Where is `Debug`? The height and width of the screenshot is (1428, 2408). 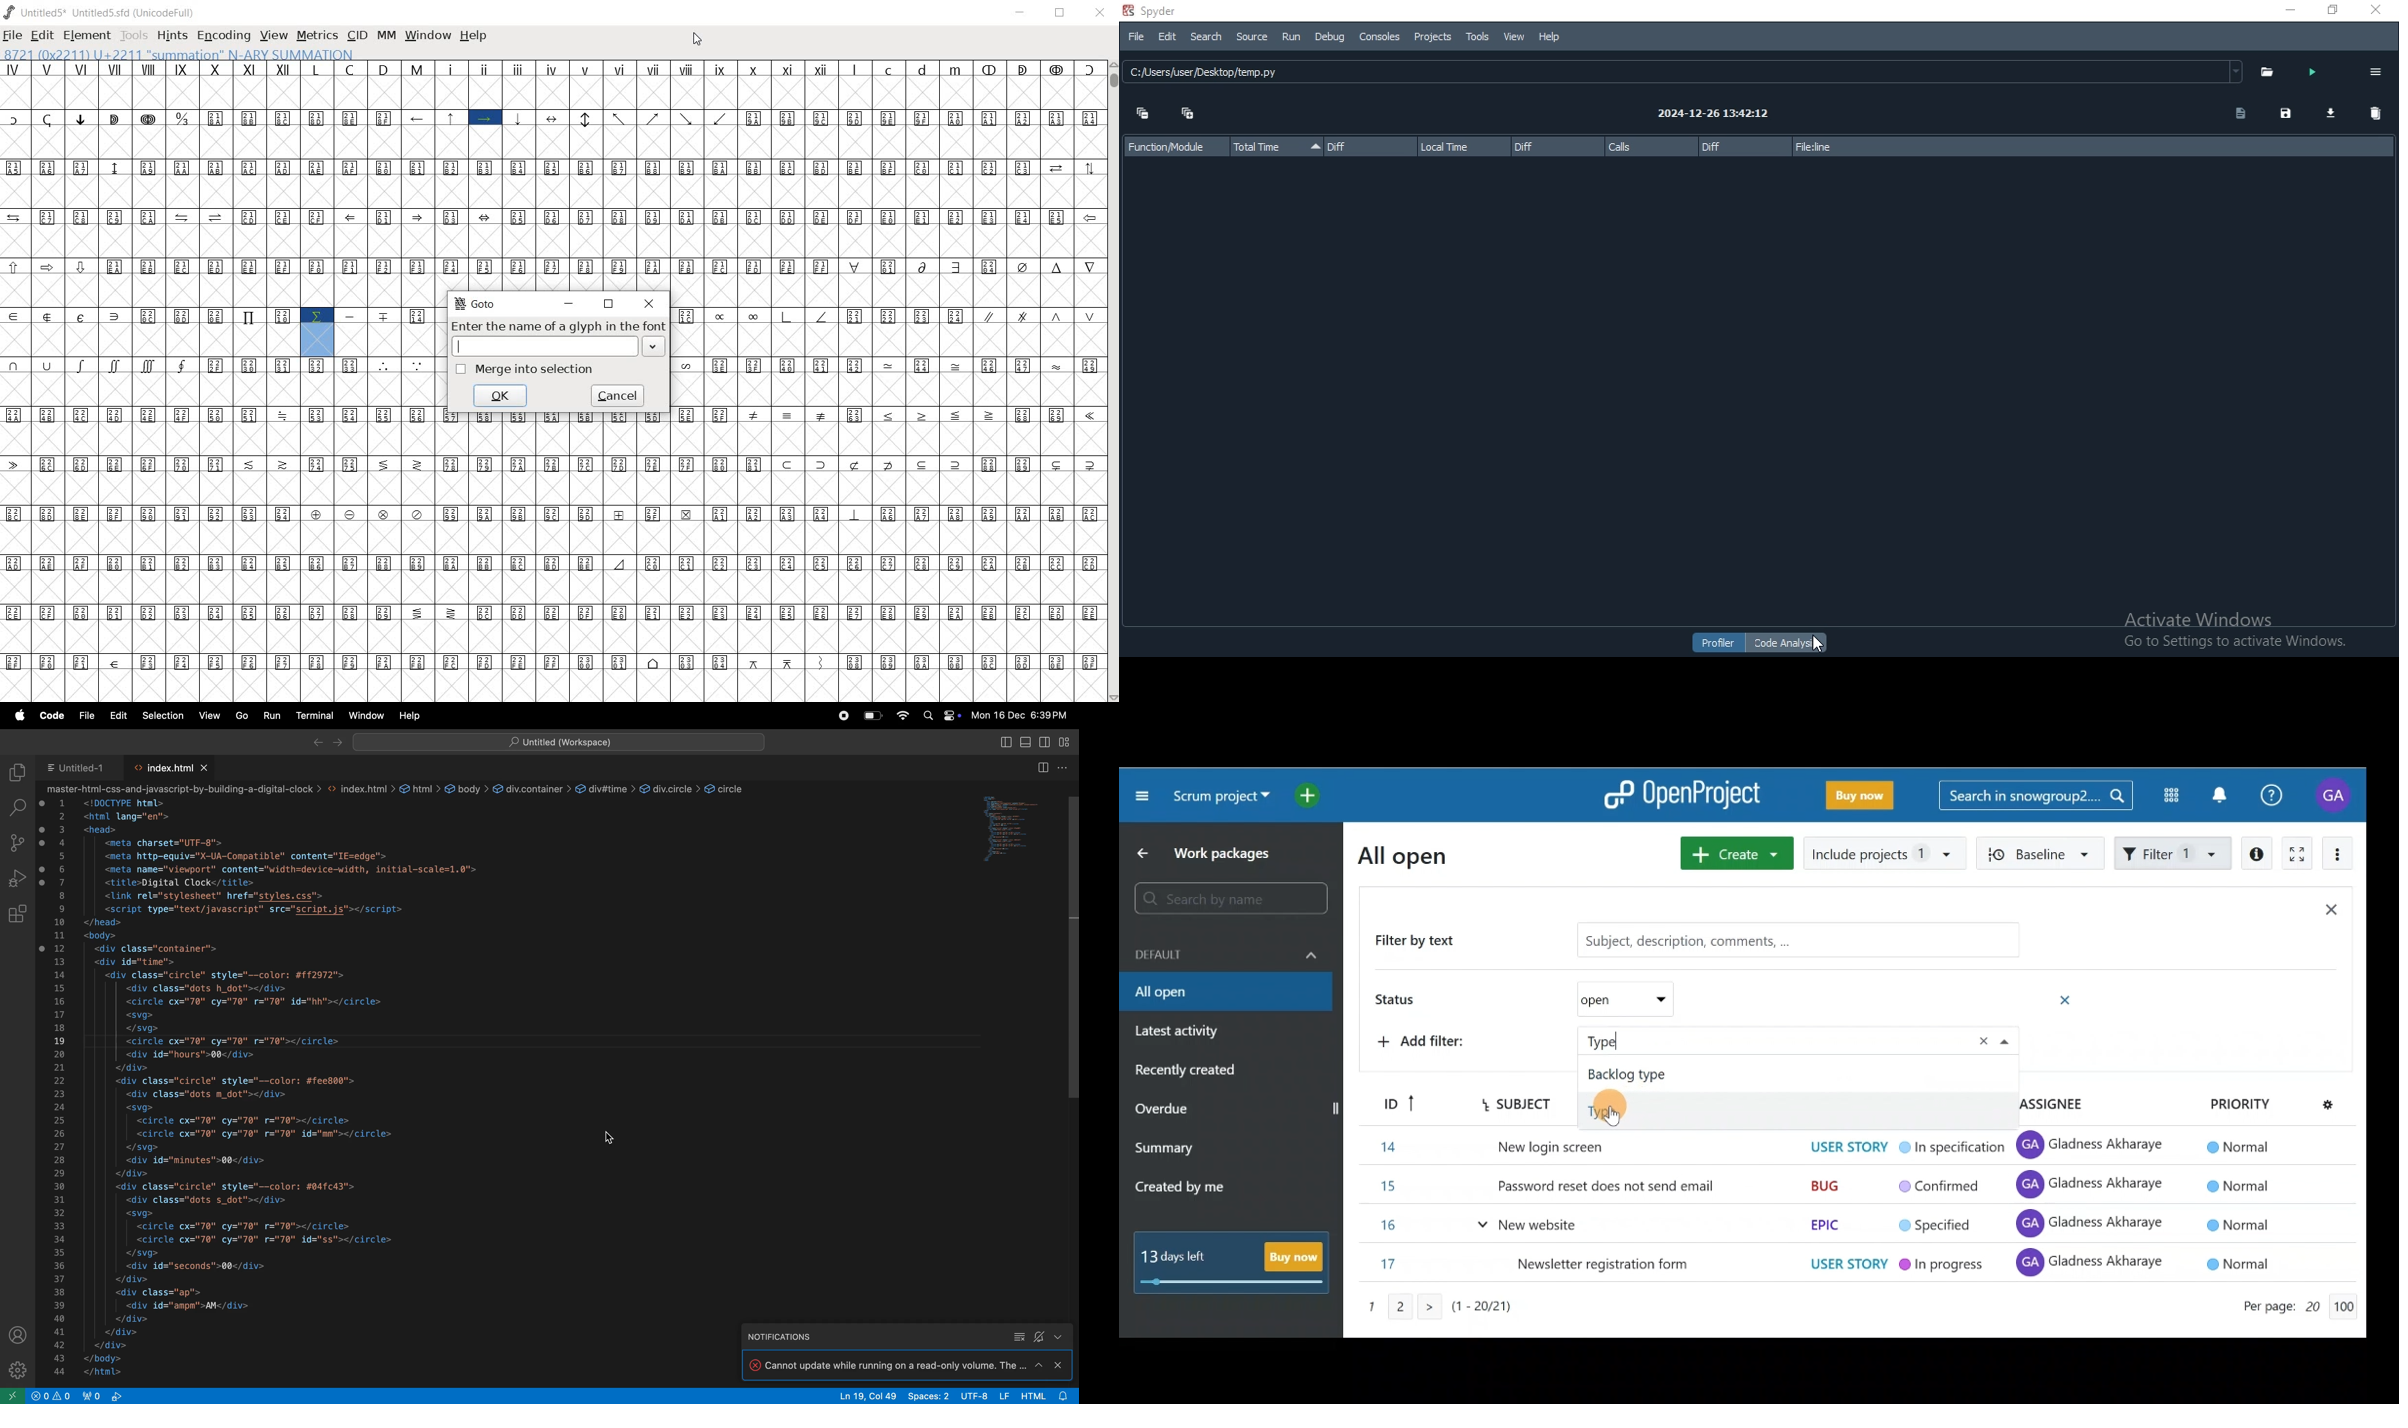 Debug is located at coordinates (1331, 38).